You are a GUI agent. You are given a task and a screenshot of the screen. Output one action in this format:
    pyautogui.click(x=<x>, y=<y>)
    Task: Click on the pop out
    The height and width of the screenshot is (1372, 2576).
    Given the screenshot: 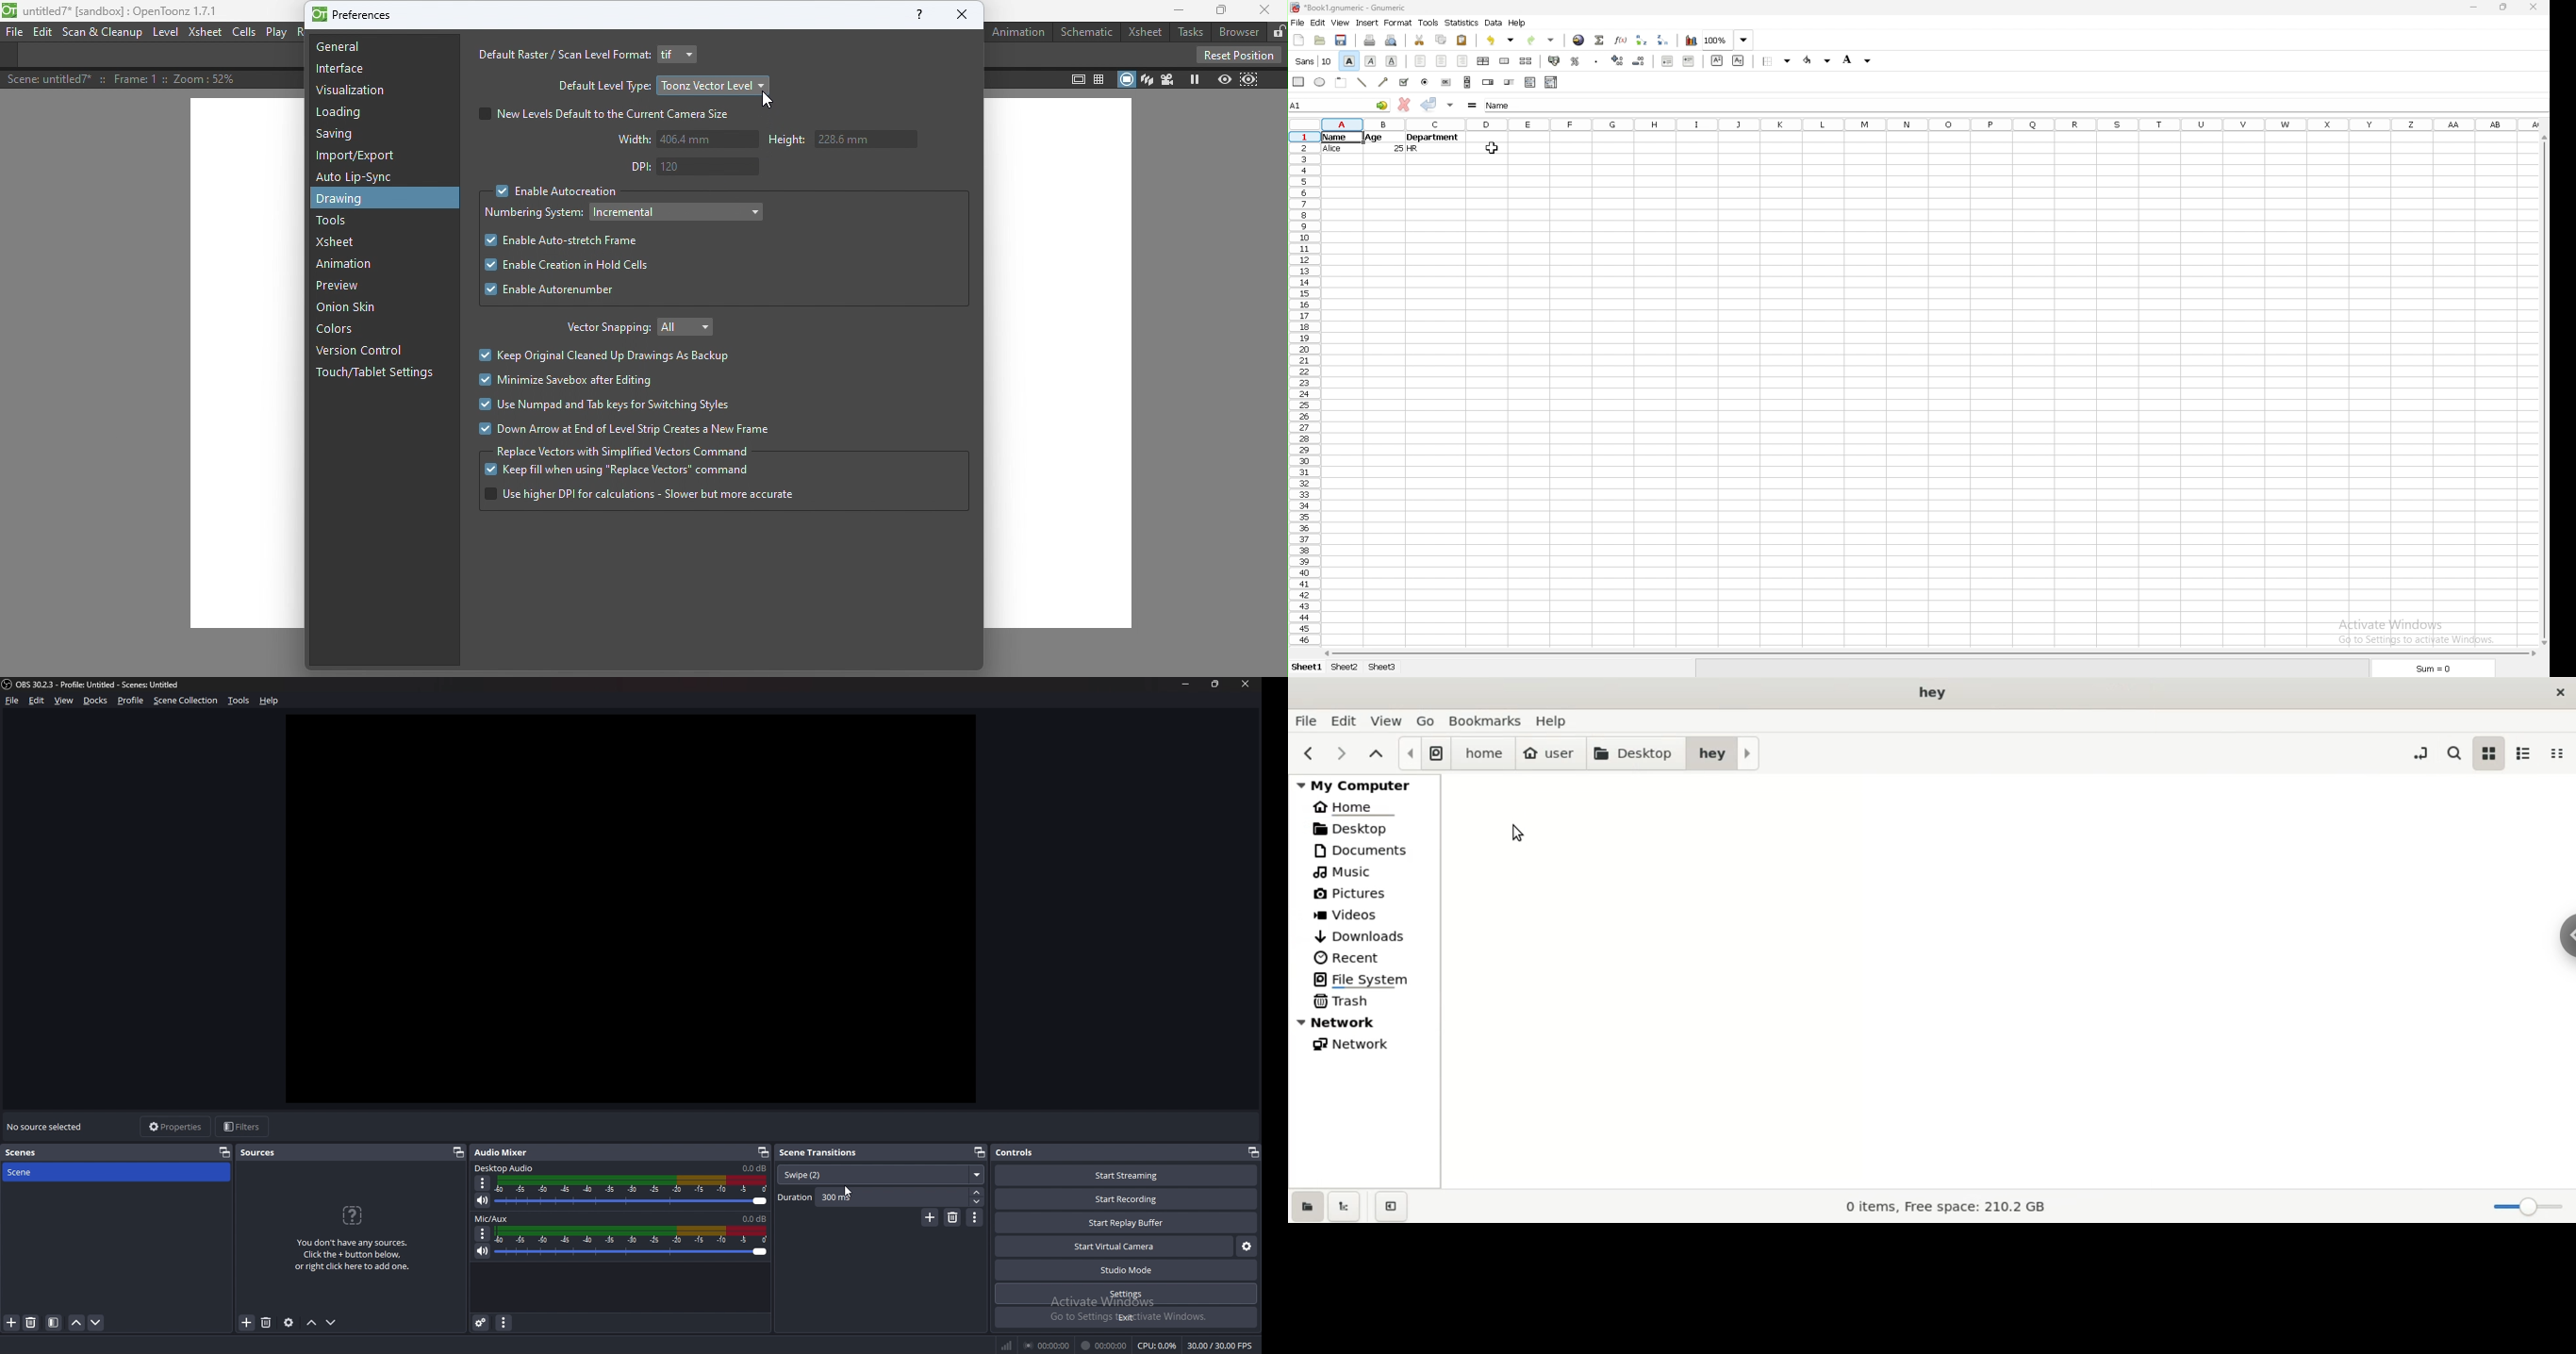 What is the action you would take?
    pyautogui.click(x=979, y=1153)
    